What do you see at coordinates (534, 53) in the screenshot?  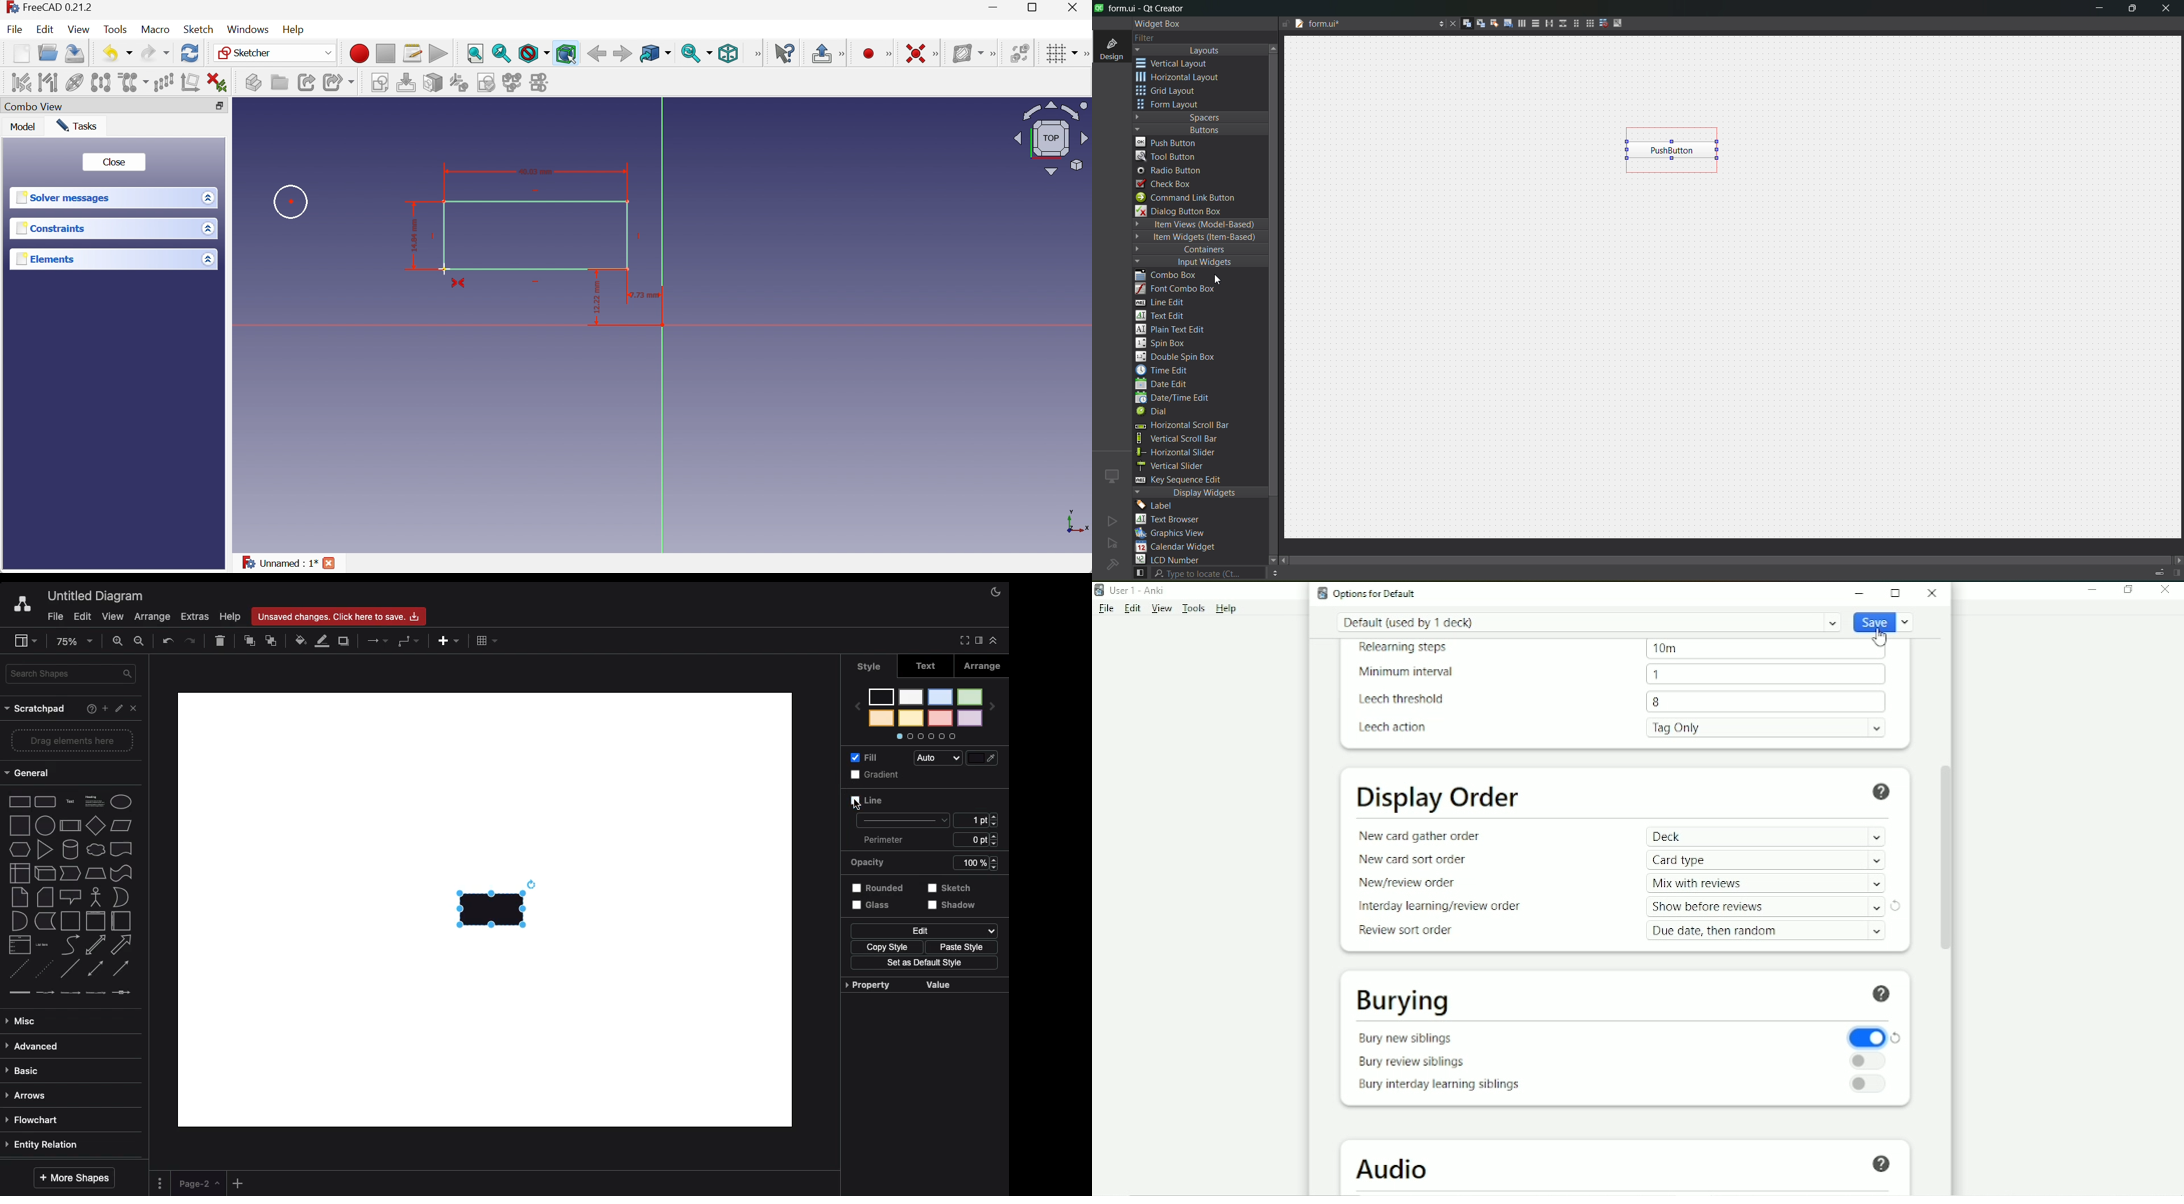 I see `Draw style` at bounding box center [534, 53].